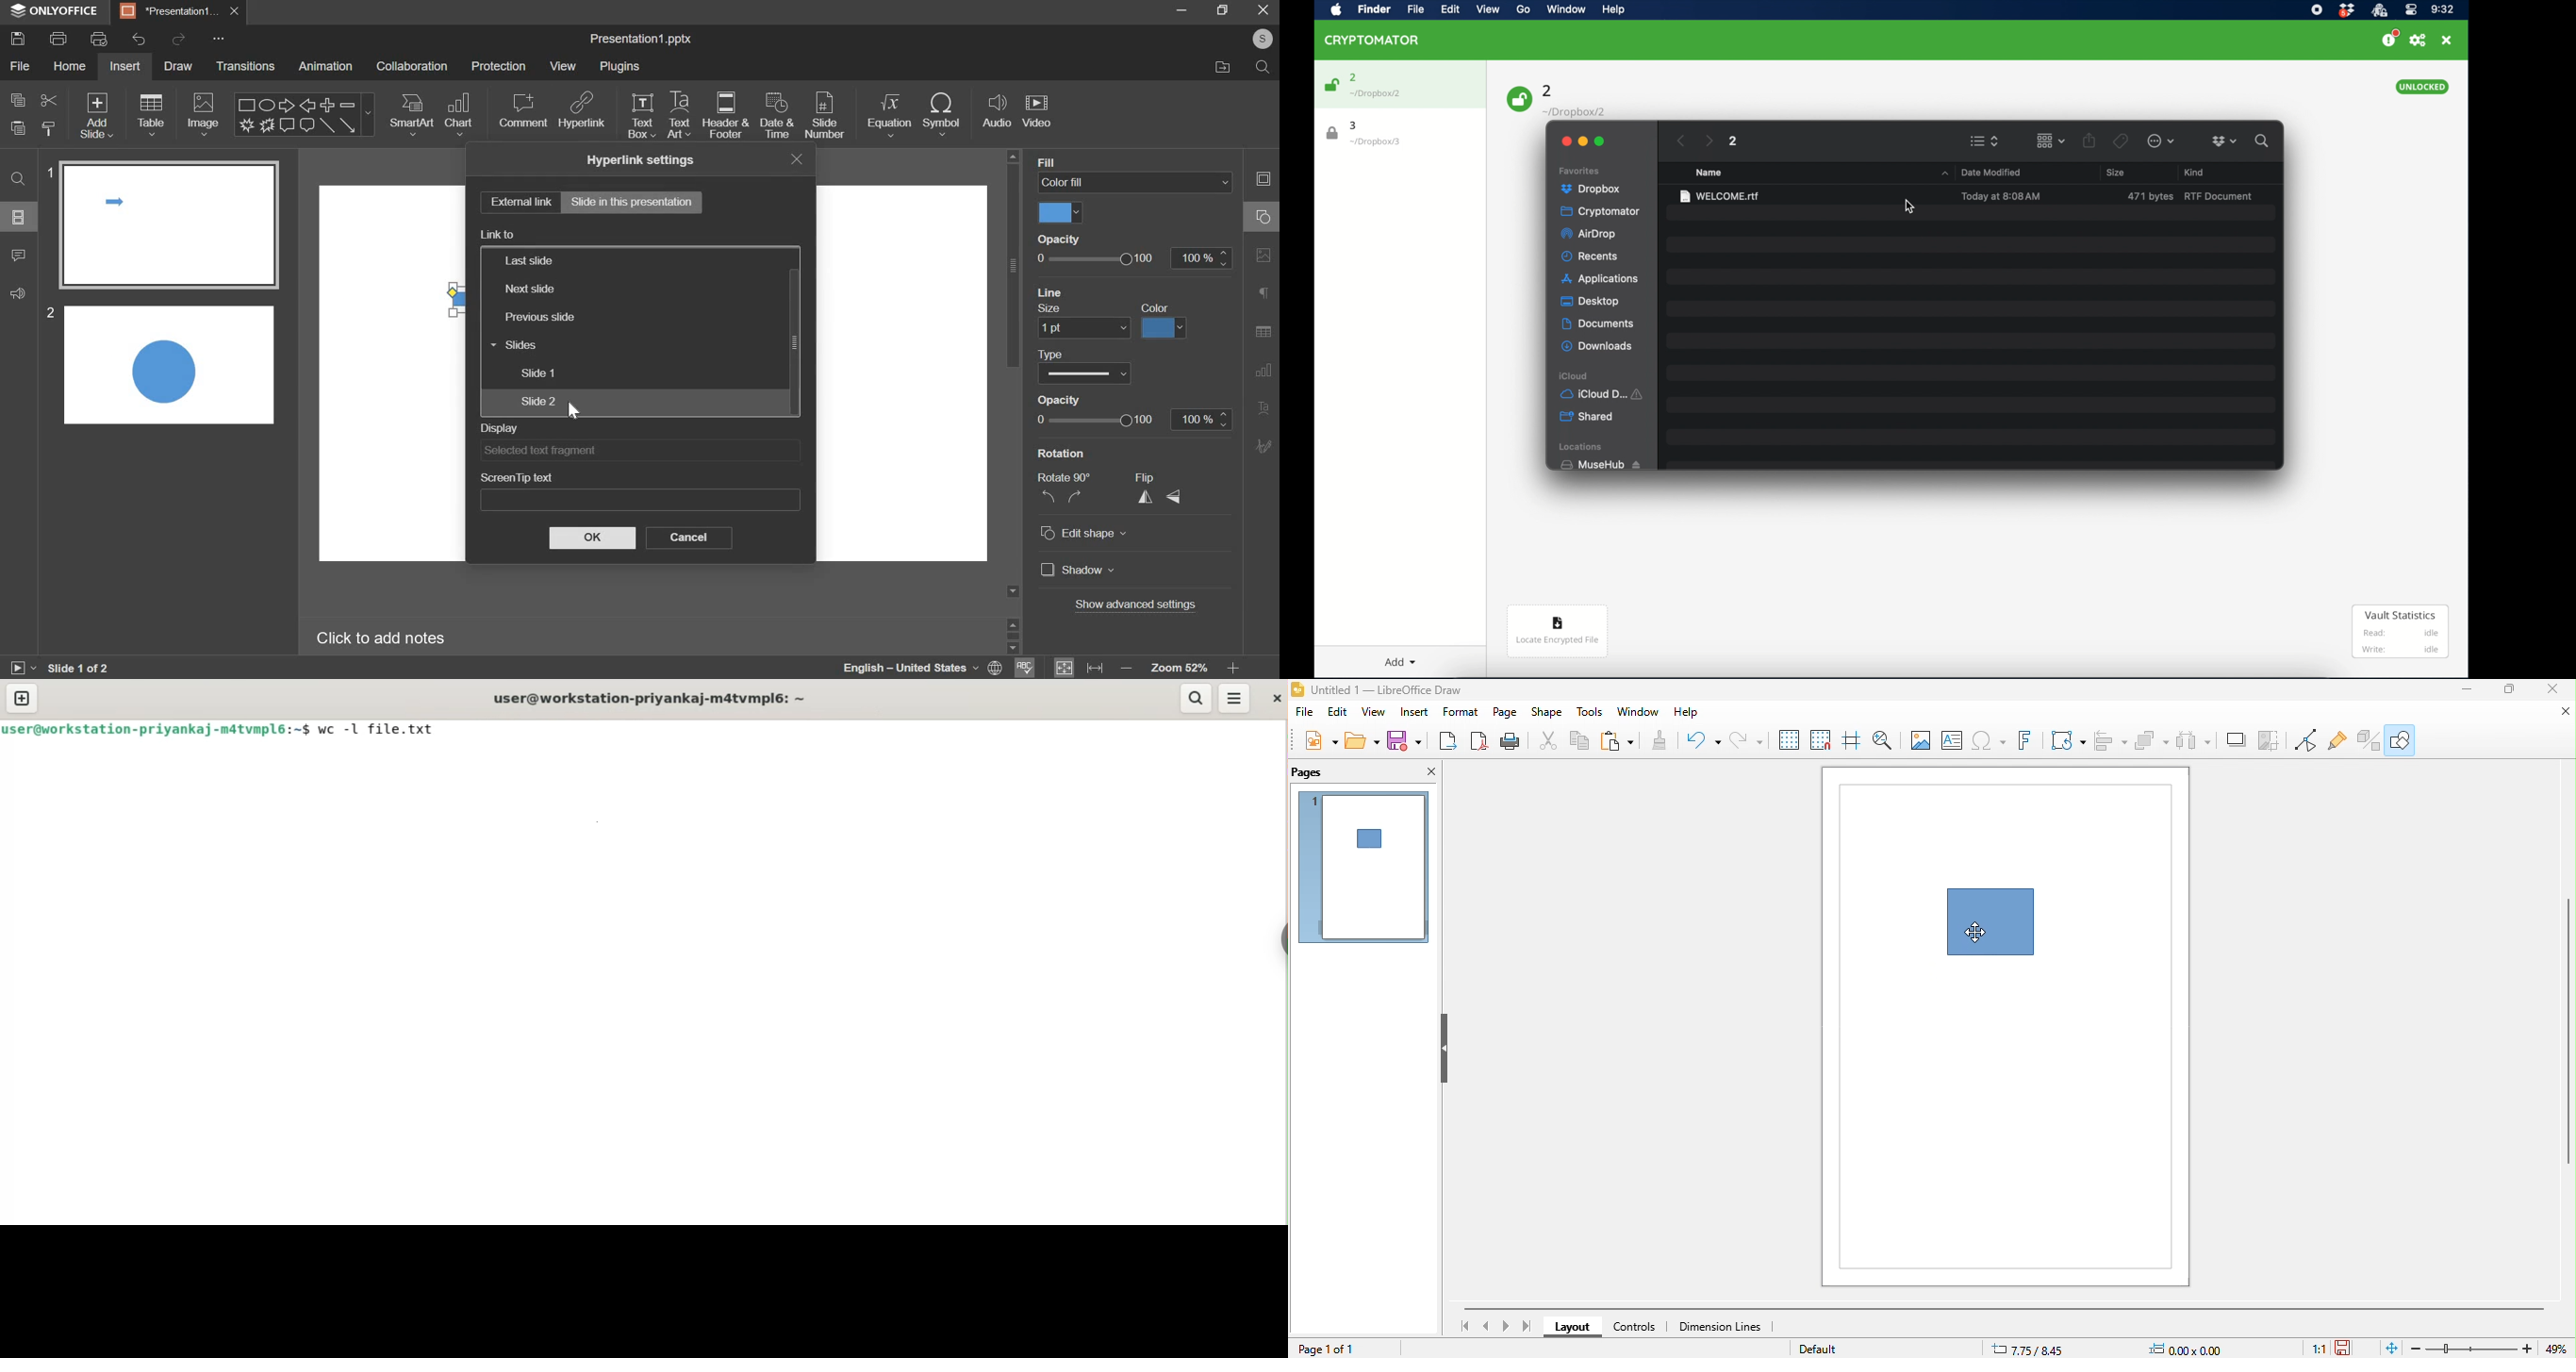  Describe the element at coordinates (1580, 171) in the screenshot. I see `favorites` at that location.